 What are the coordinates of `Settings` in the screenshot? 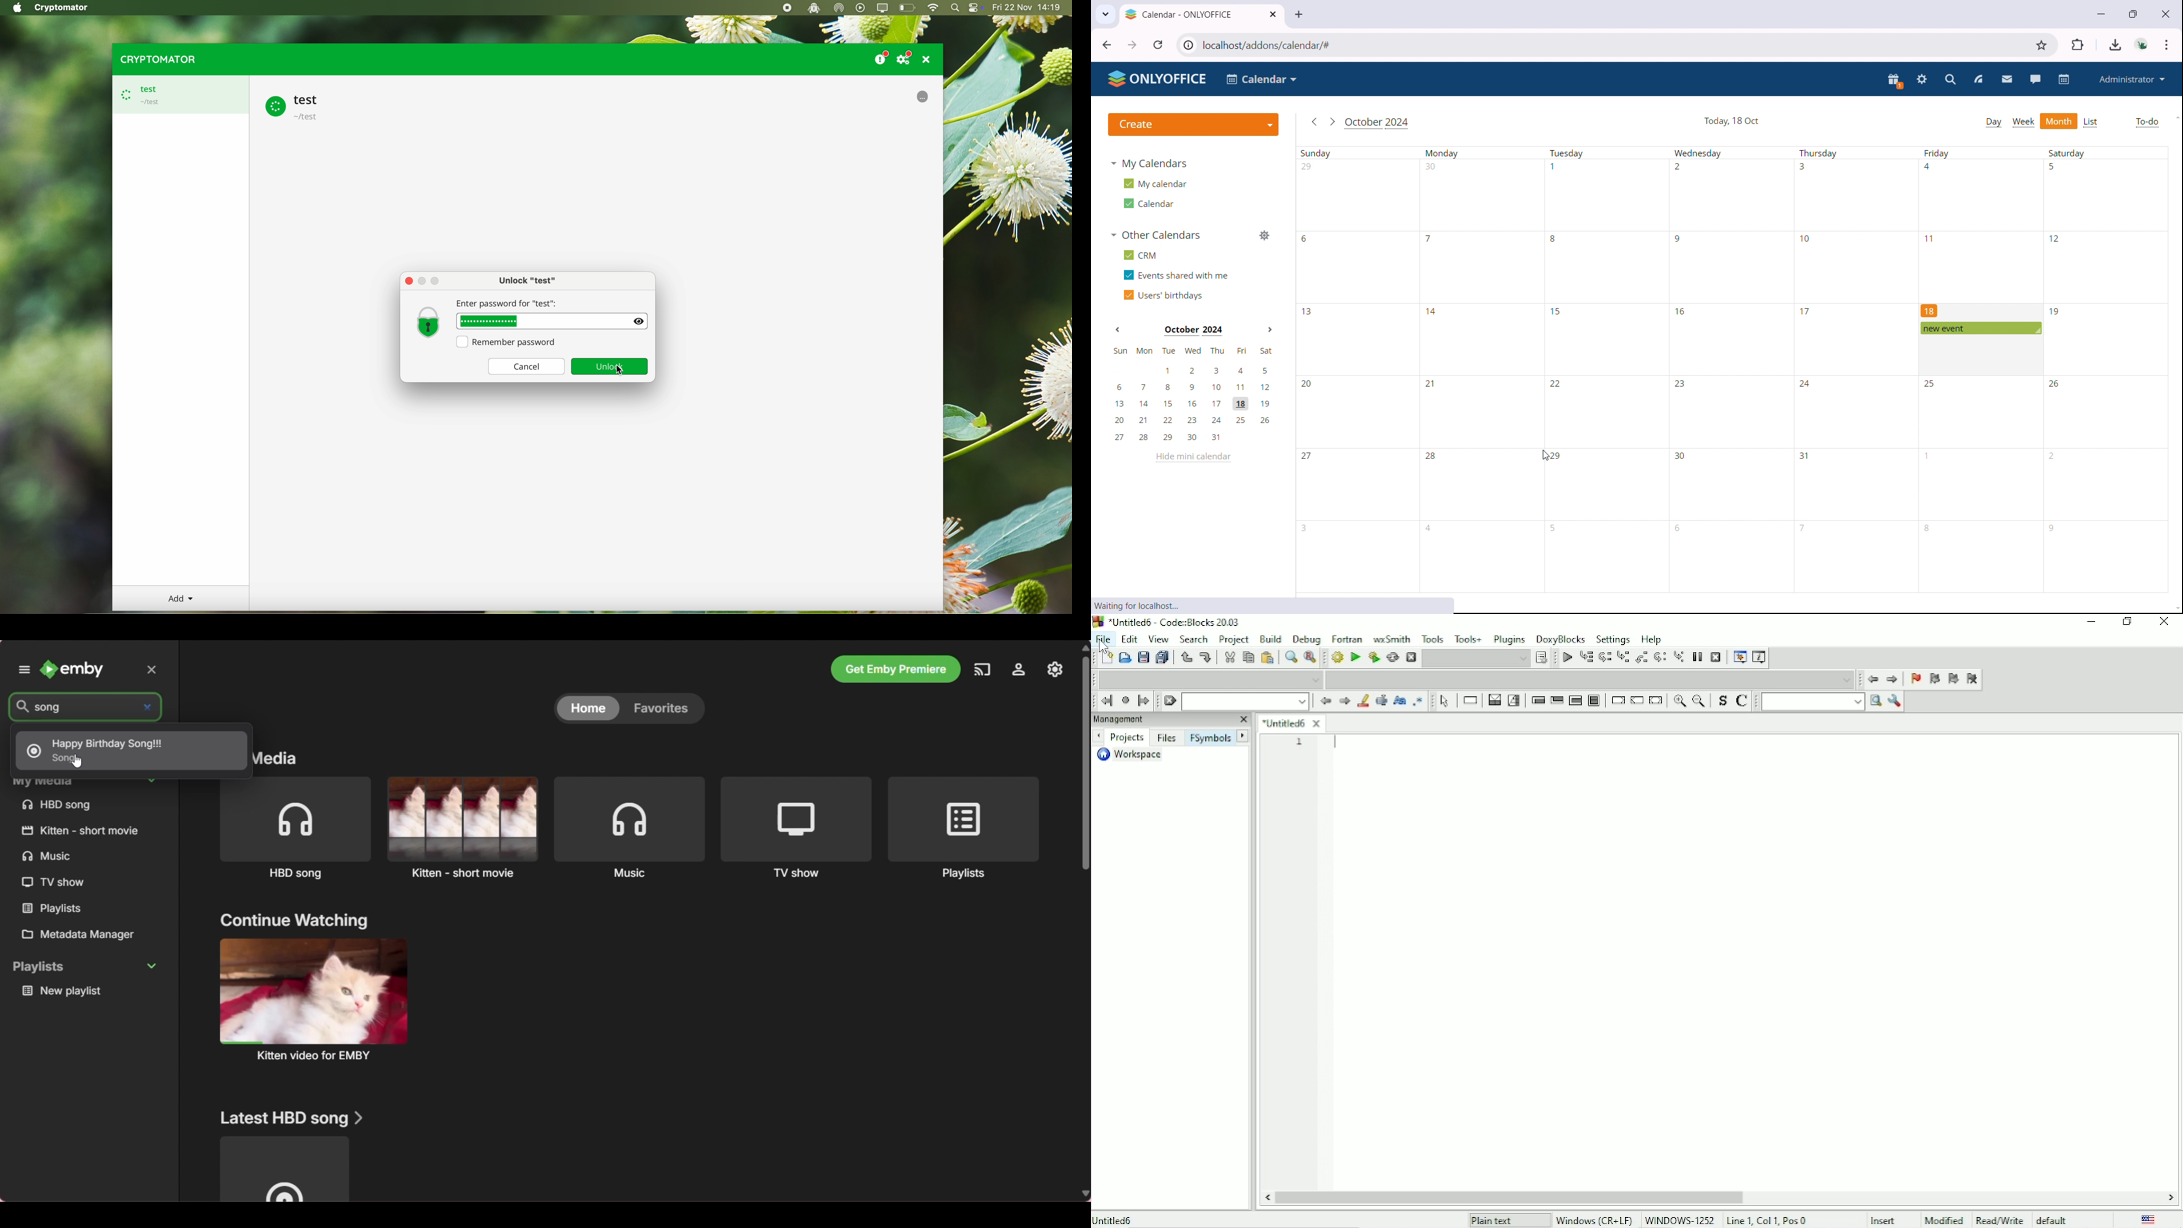 It's located at (1056, 670).